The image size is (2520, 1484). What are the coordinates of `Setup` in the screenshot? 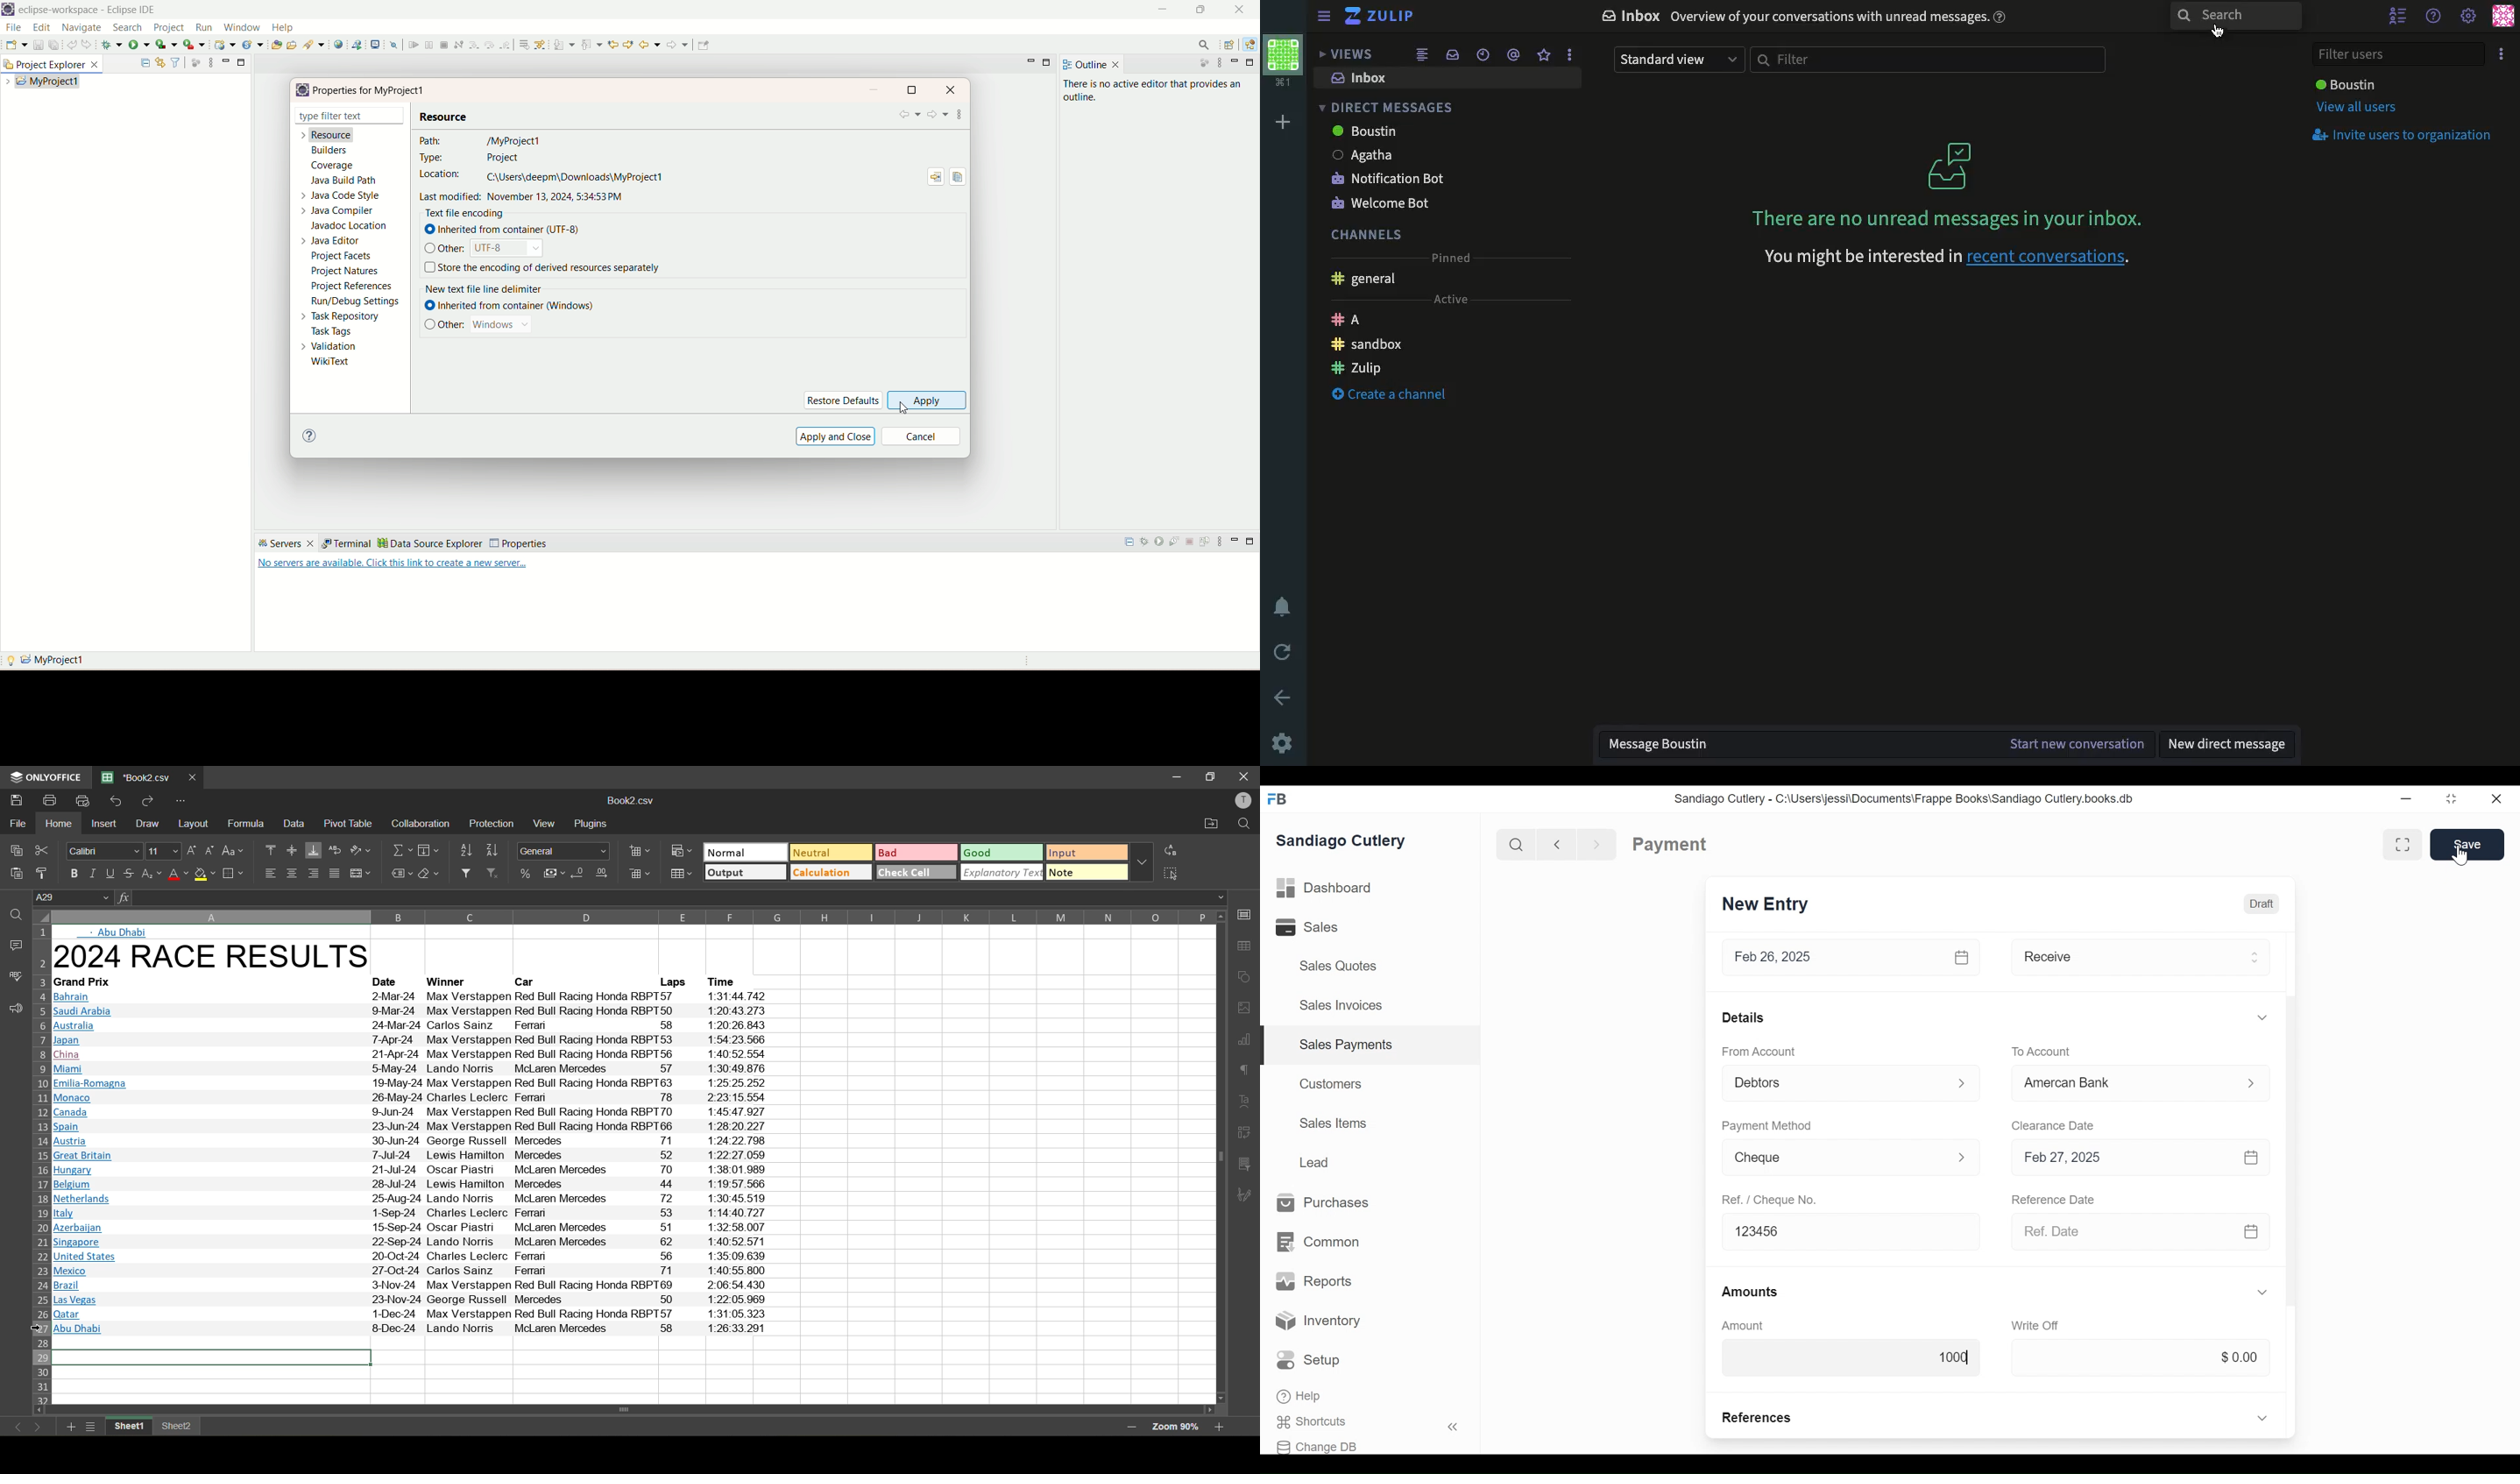 It's located at (1312, 1361).